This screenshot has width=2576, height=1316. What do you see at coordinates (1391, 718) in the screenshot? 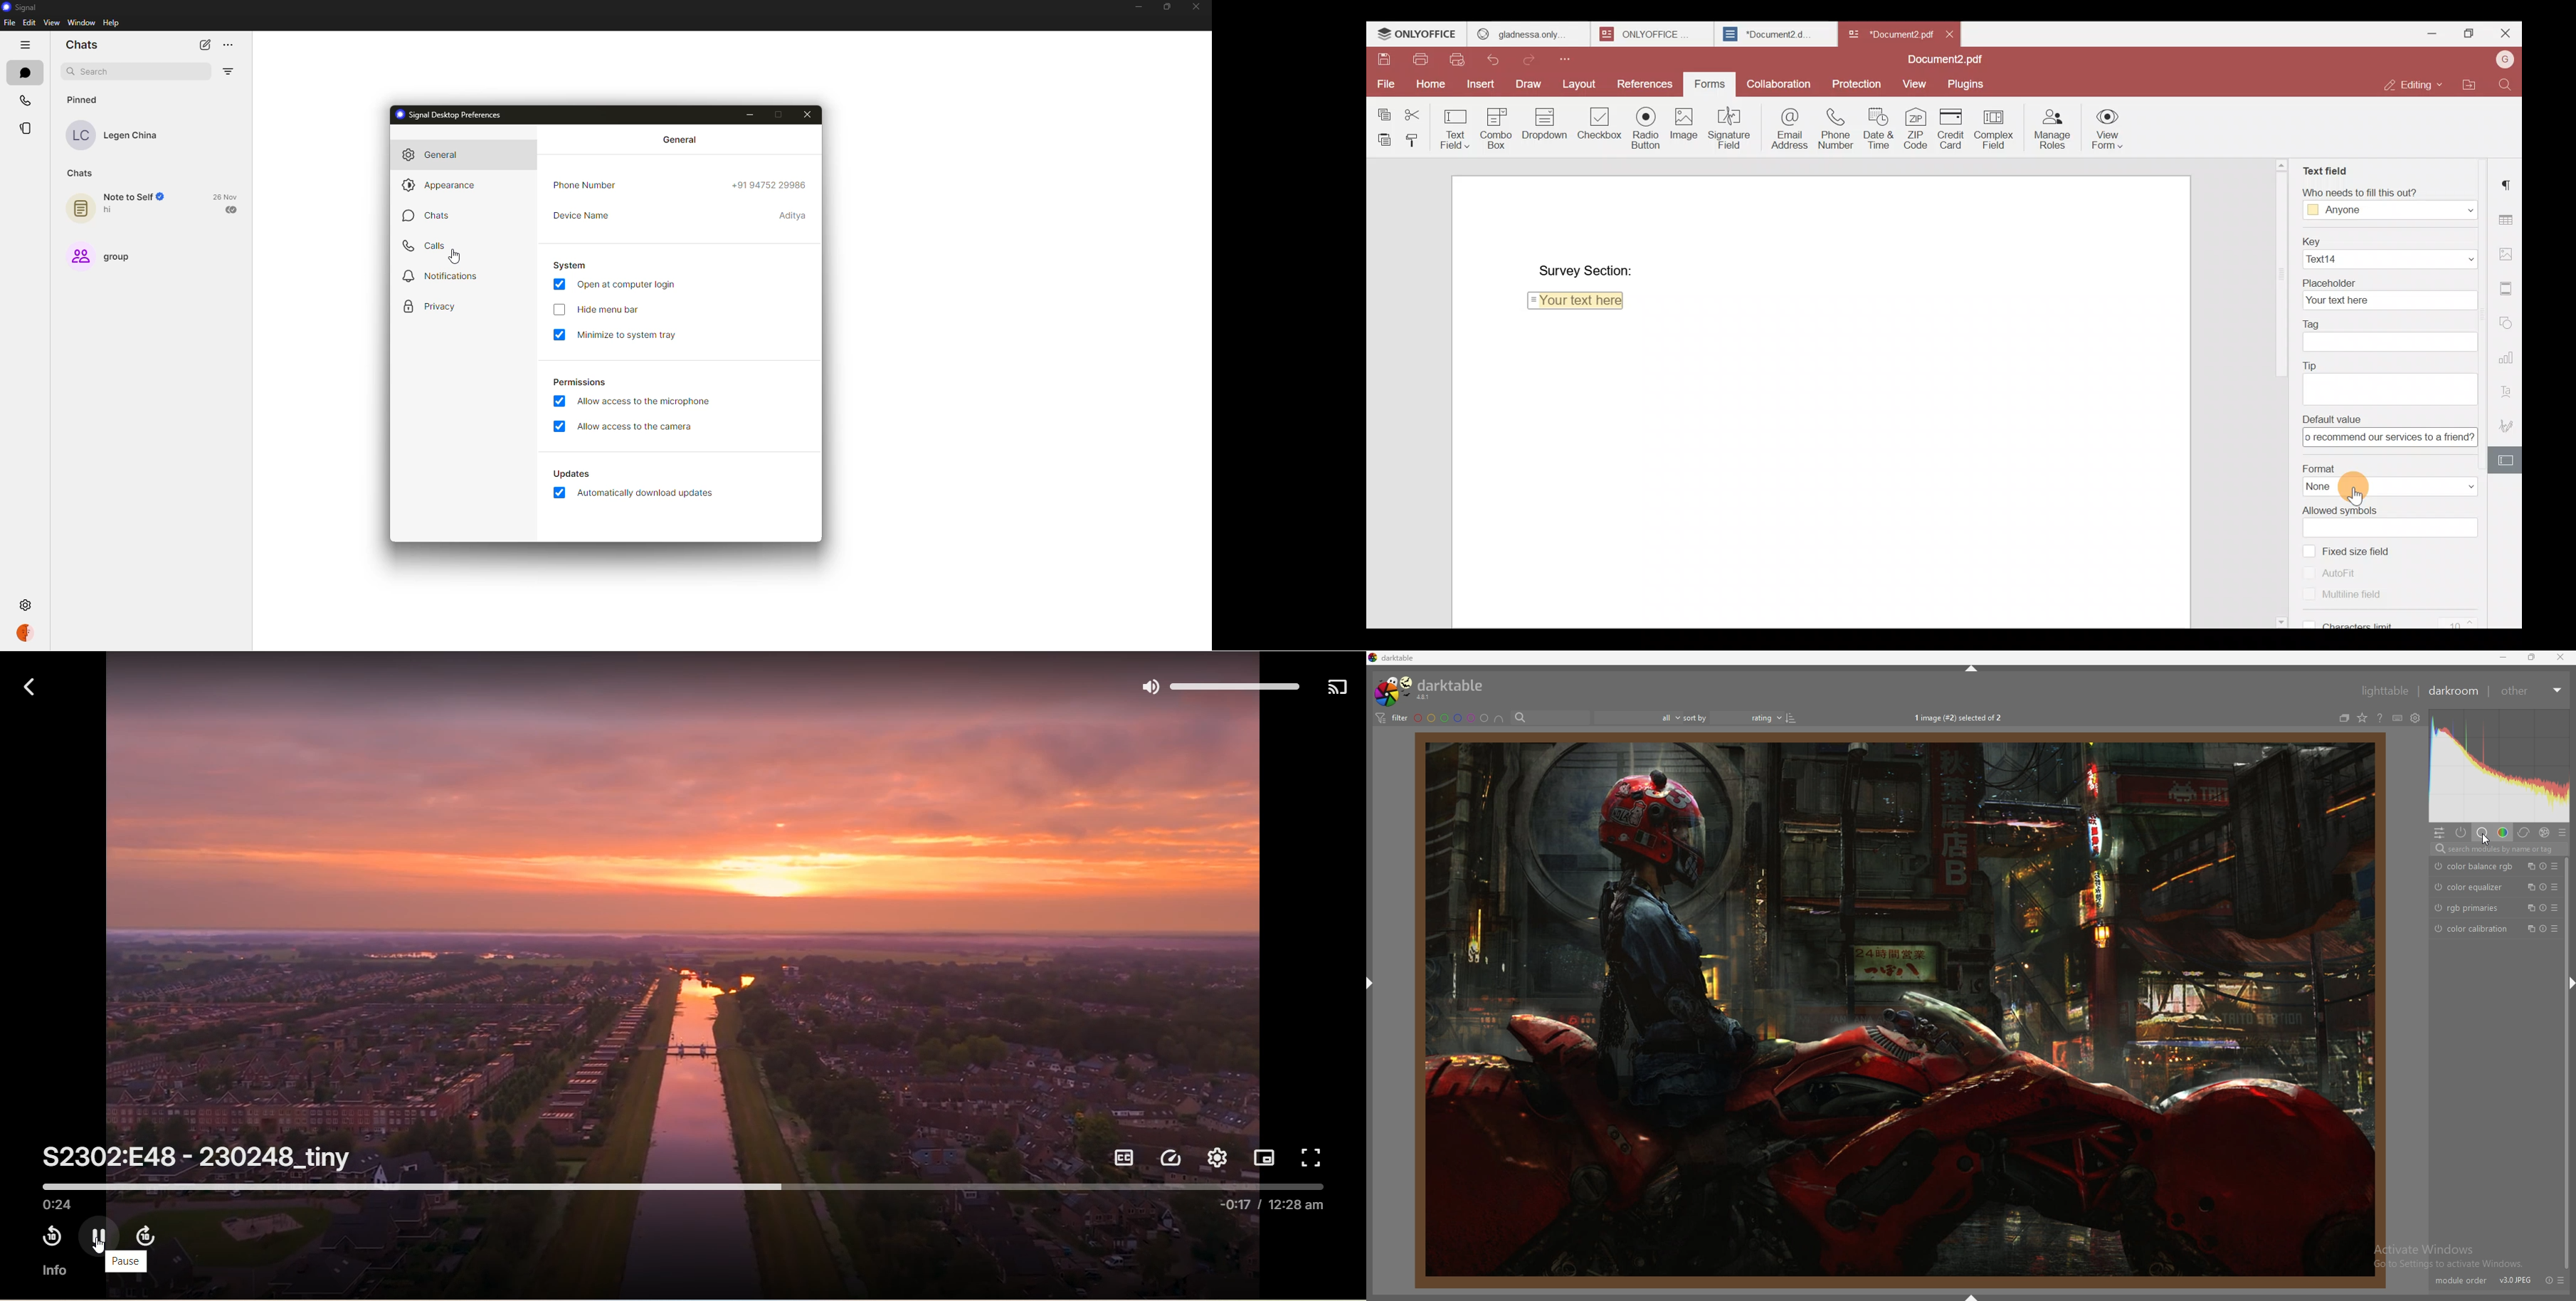
I see `filter` at bounding box center [1391, 718].